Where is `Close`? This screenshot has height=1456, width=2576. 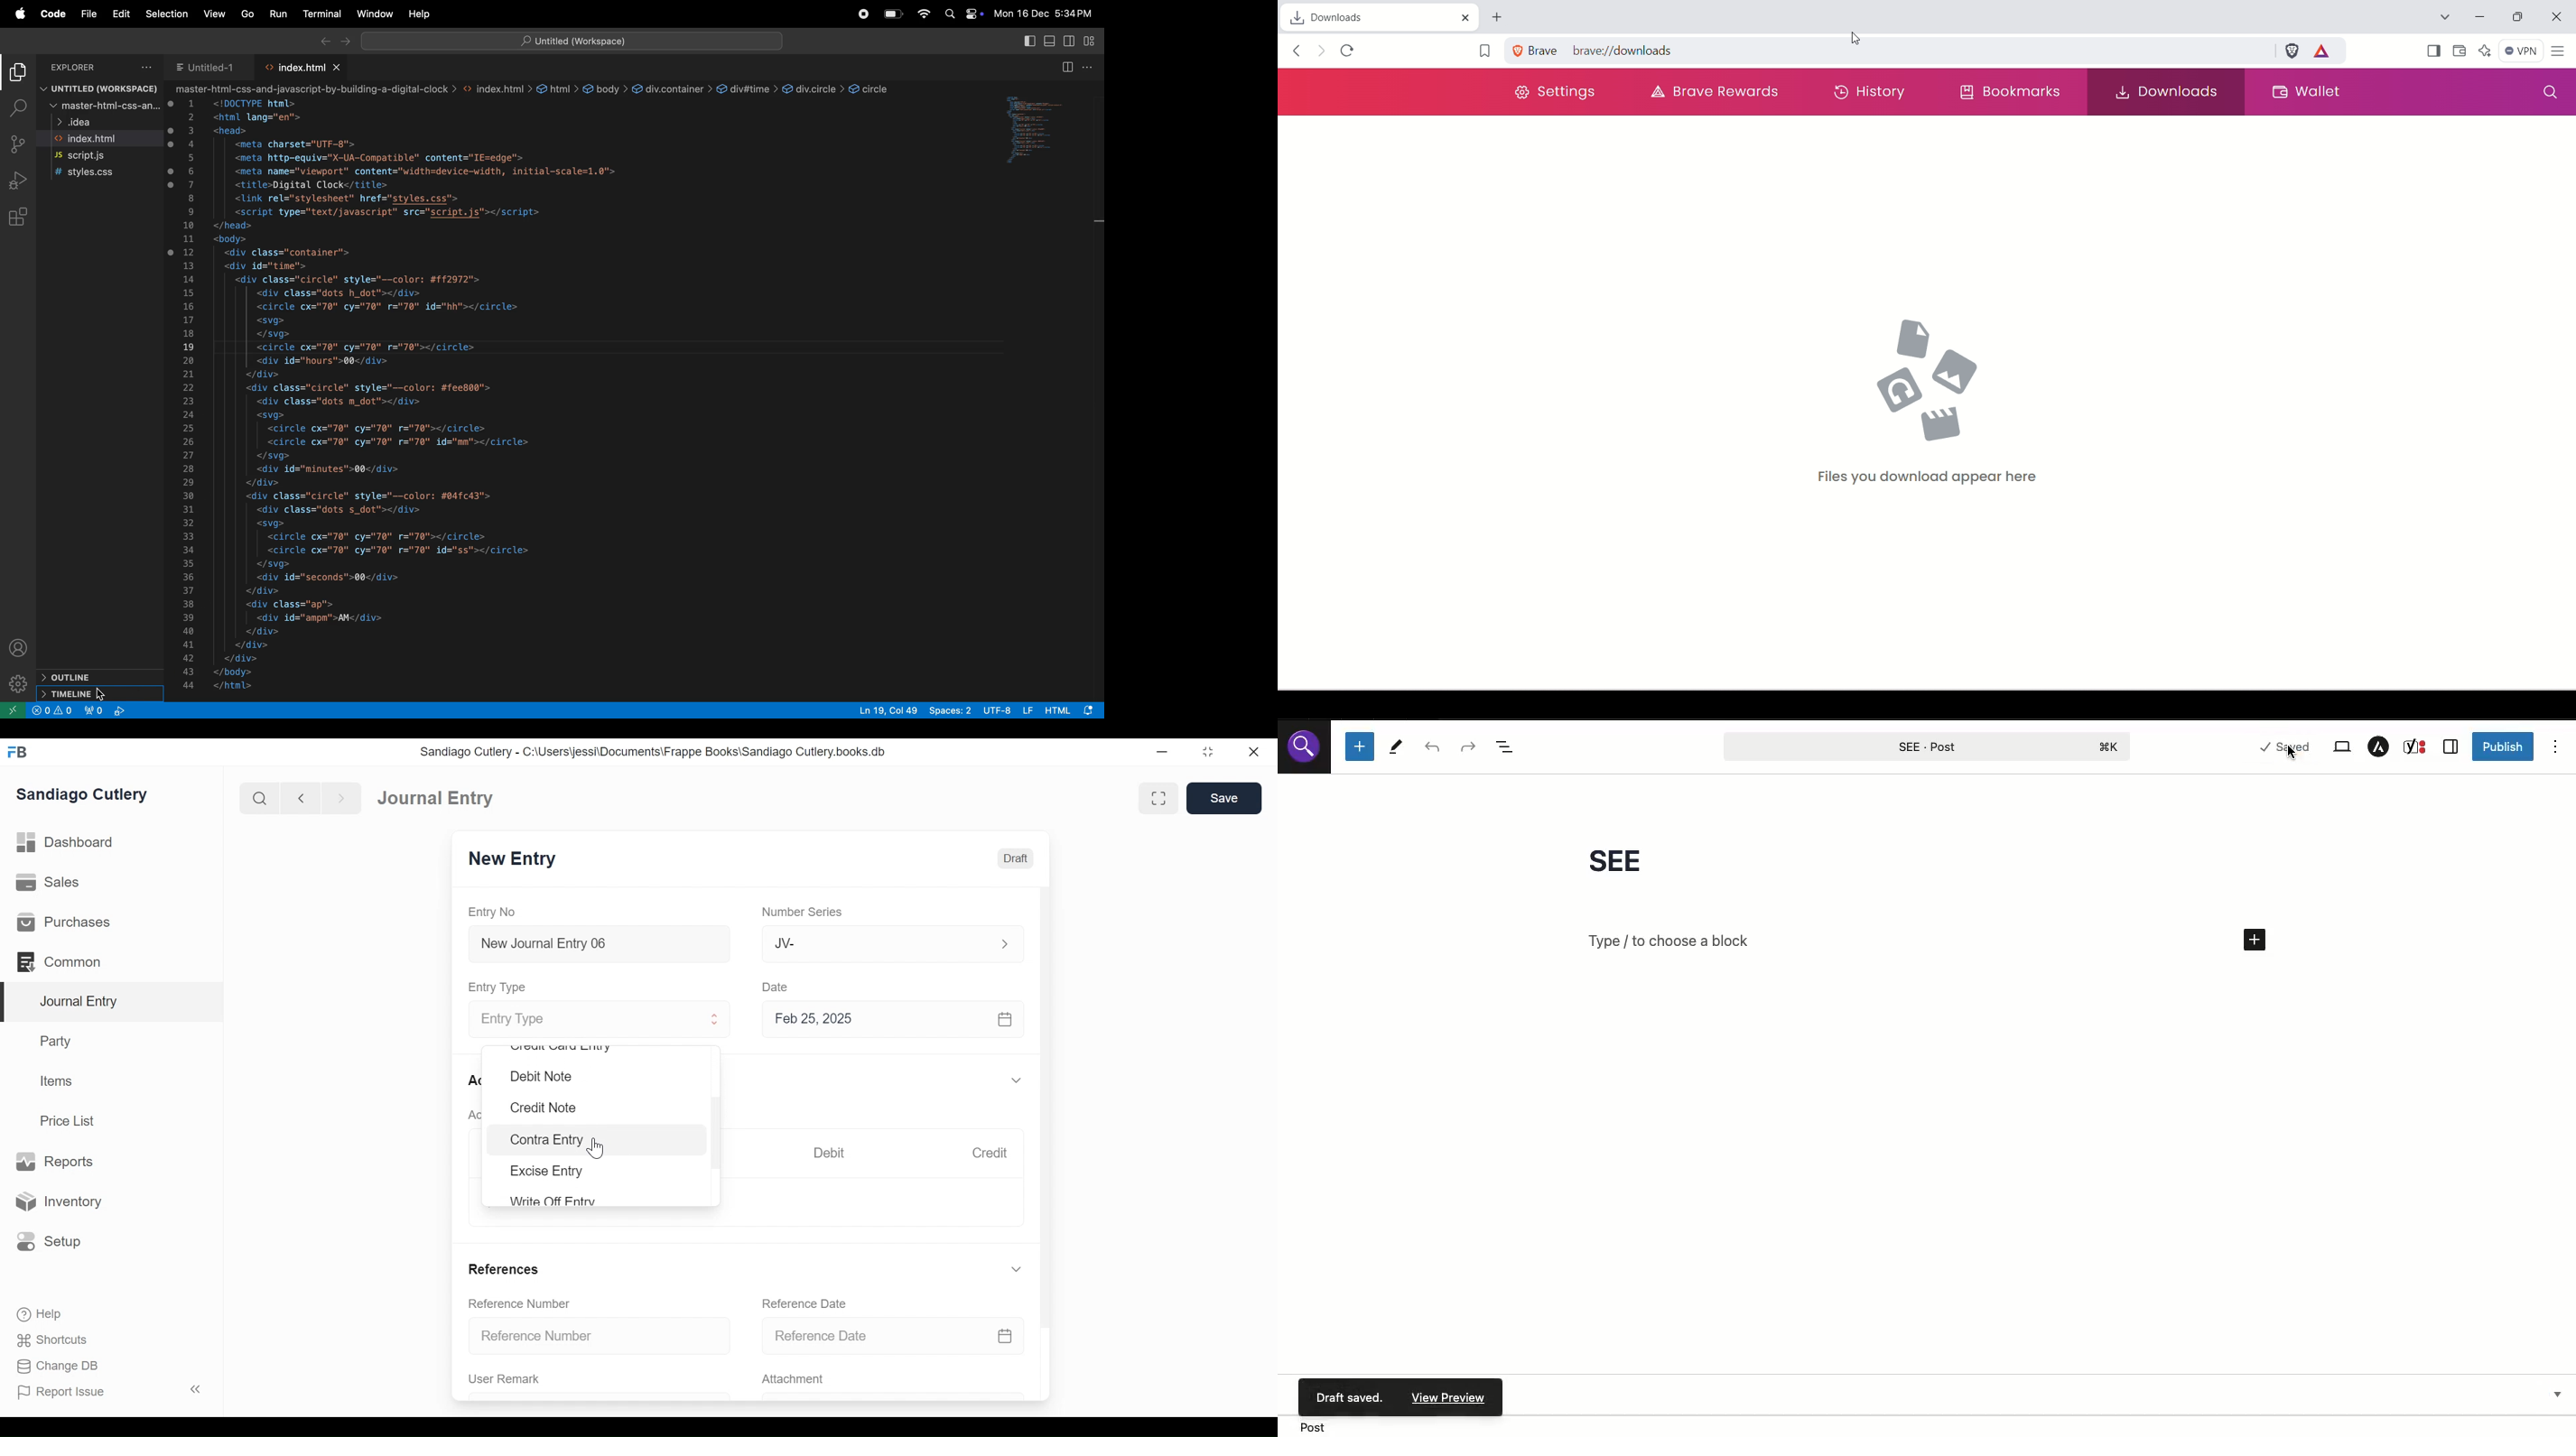 Close is located at coordinates (1256, 751).